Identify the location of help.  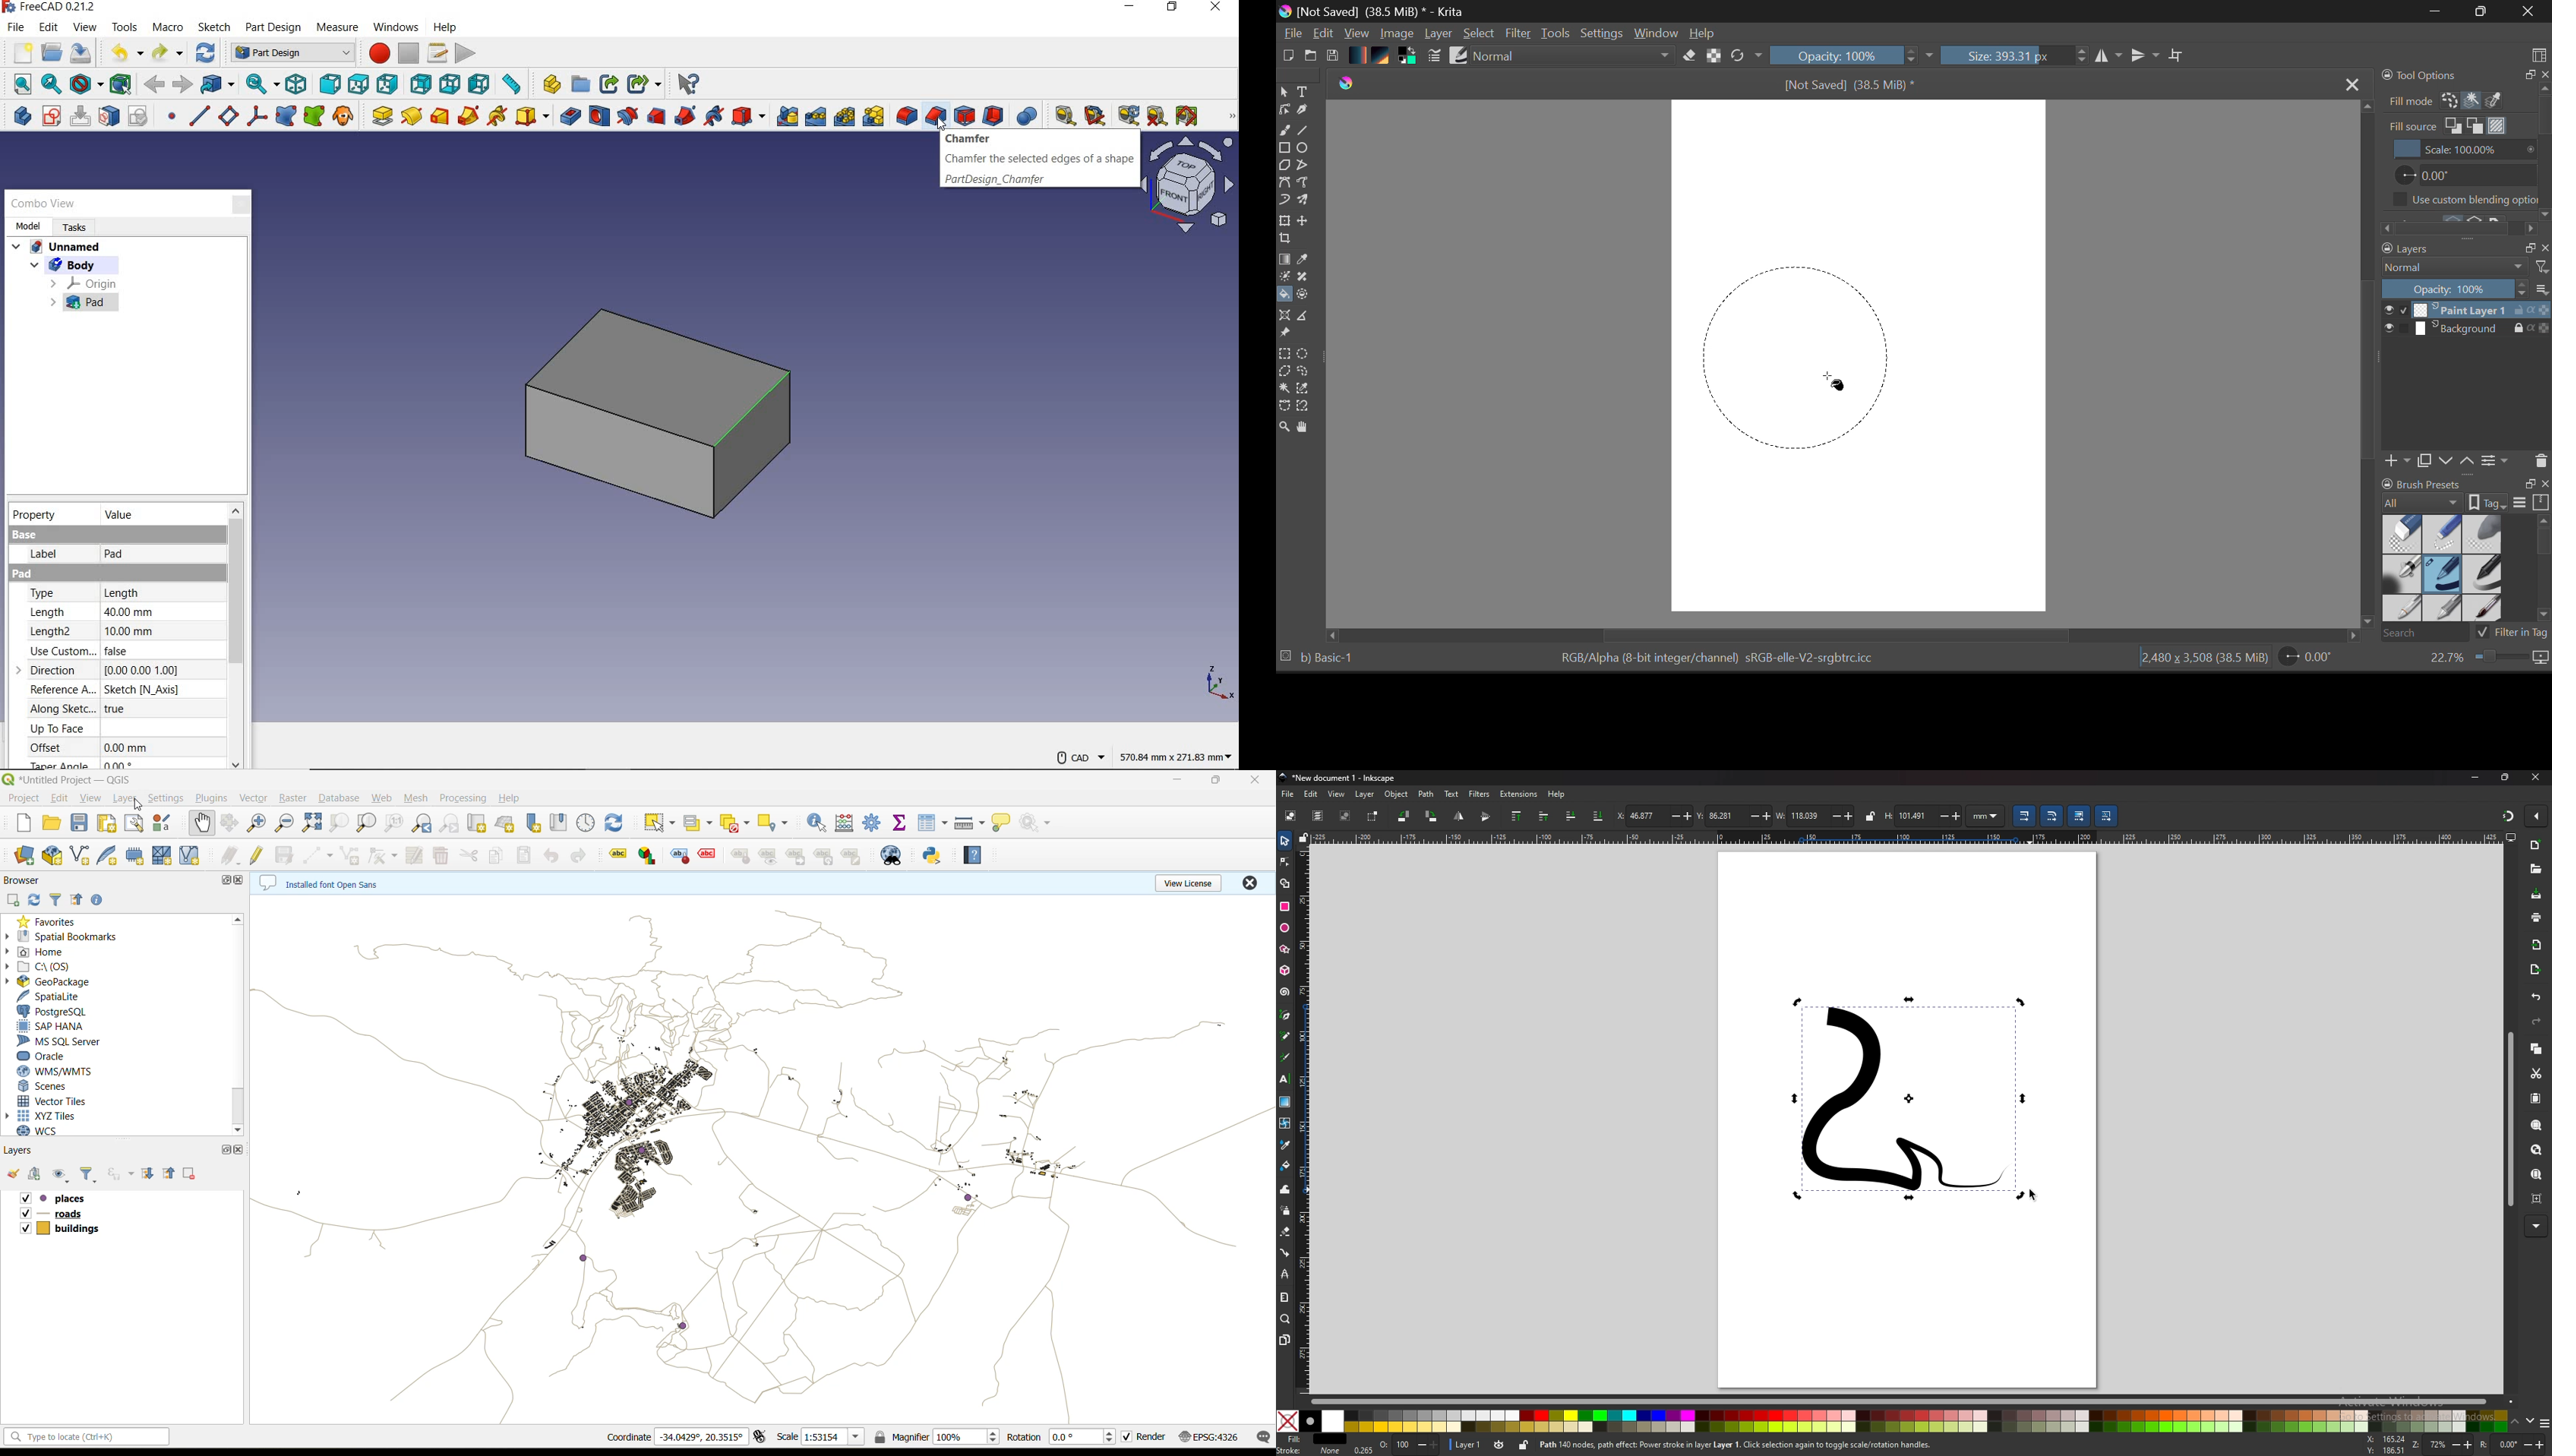
(972, 857).